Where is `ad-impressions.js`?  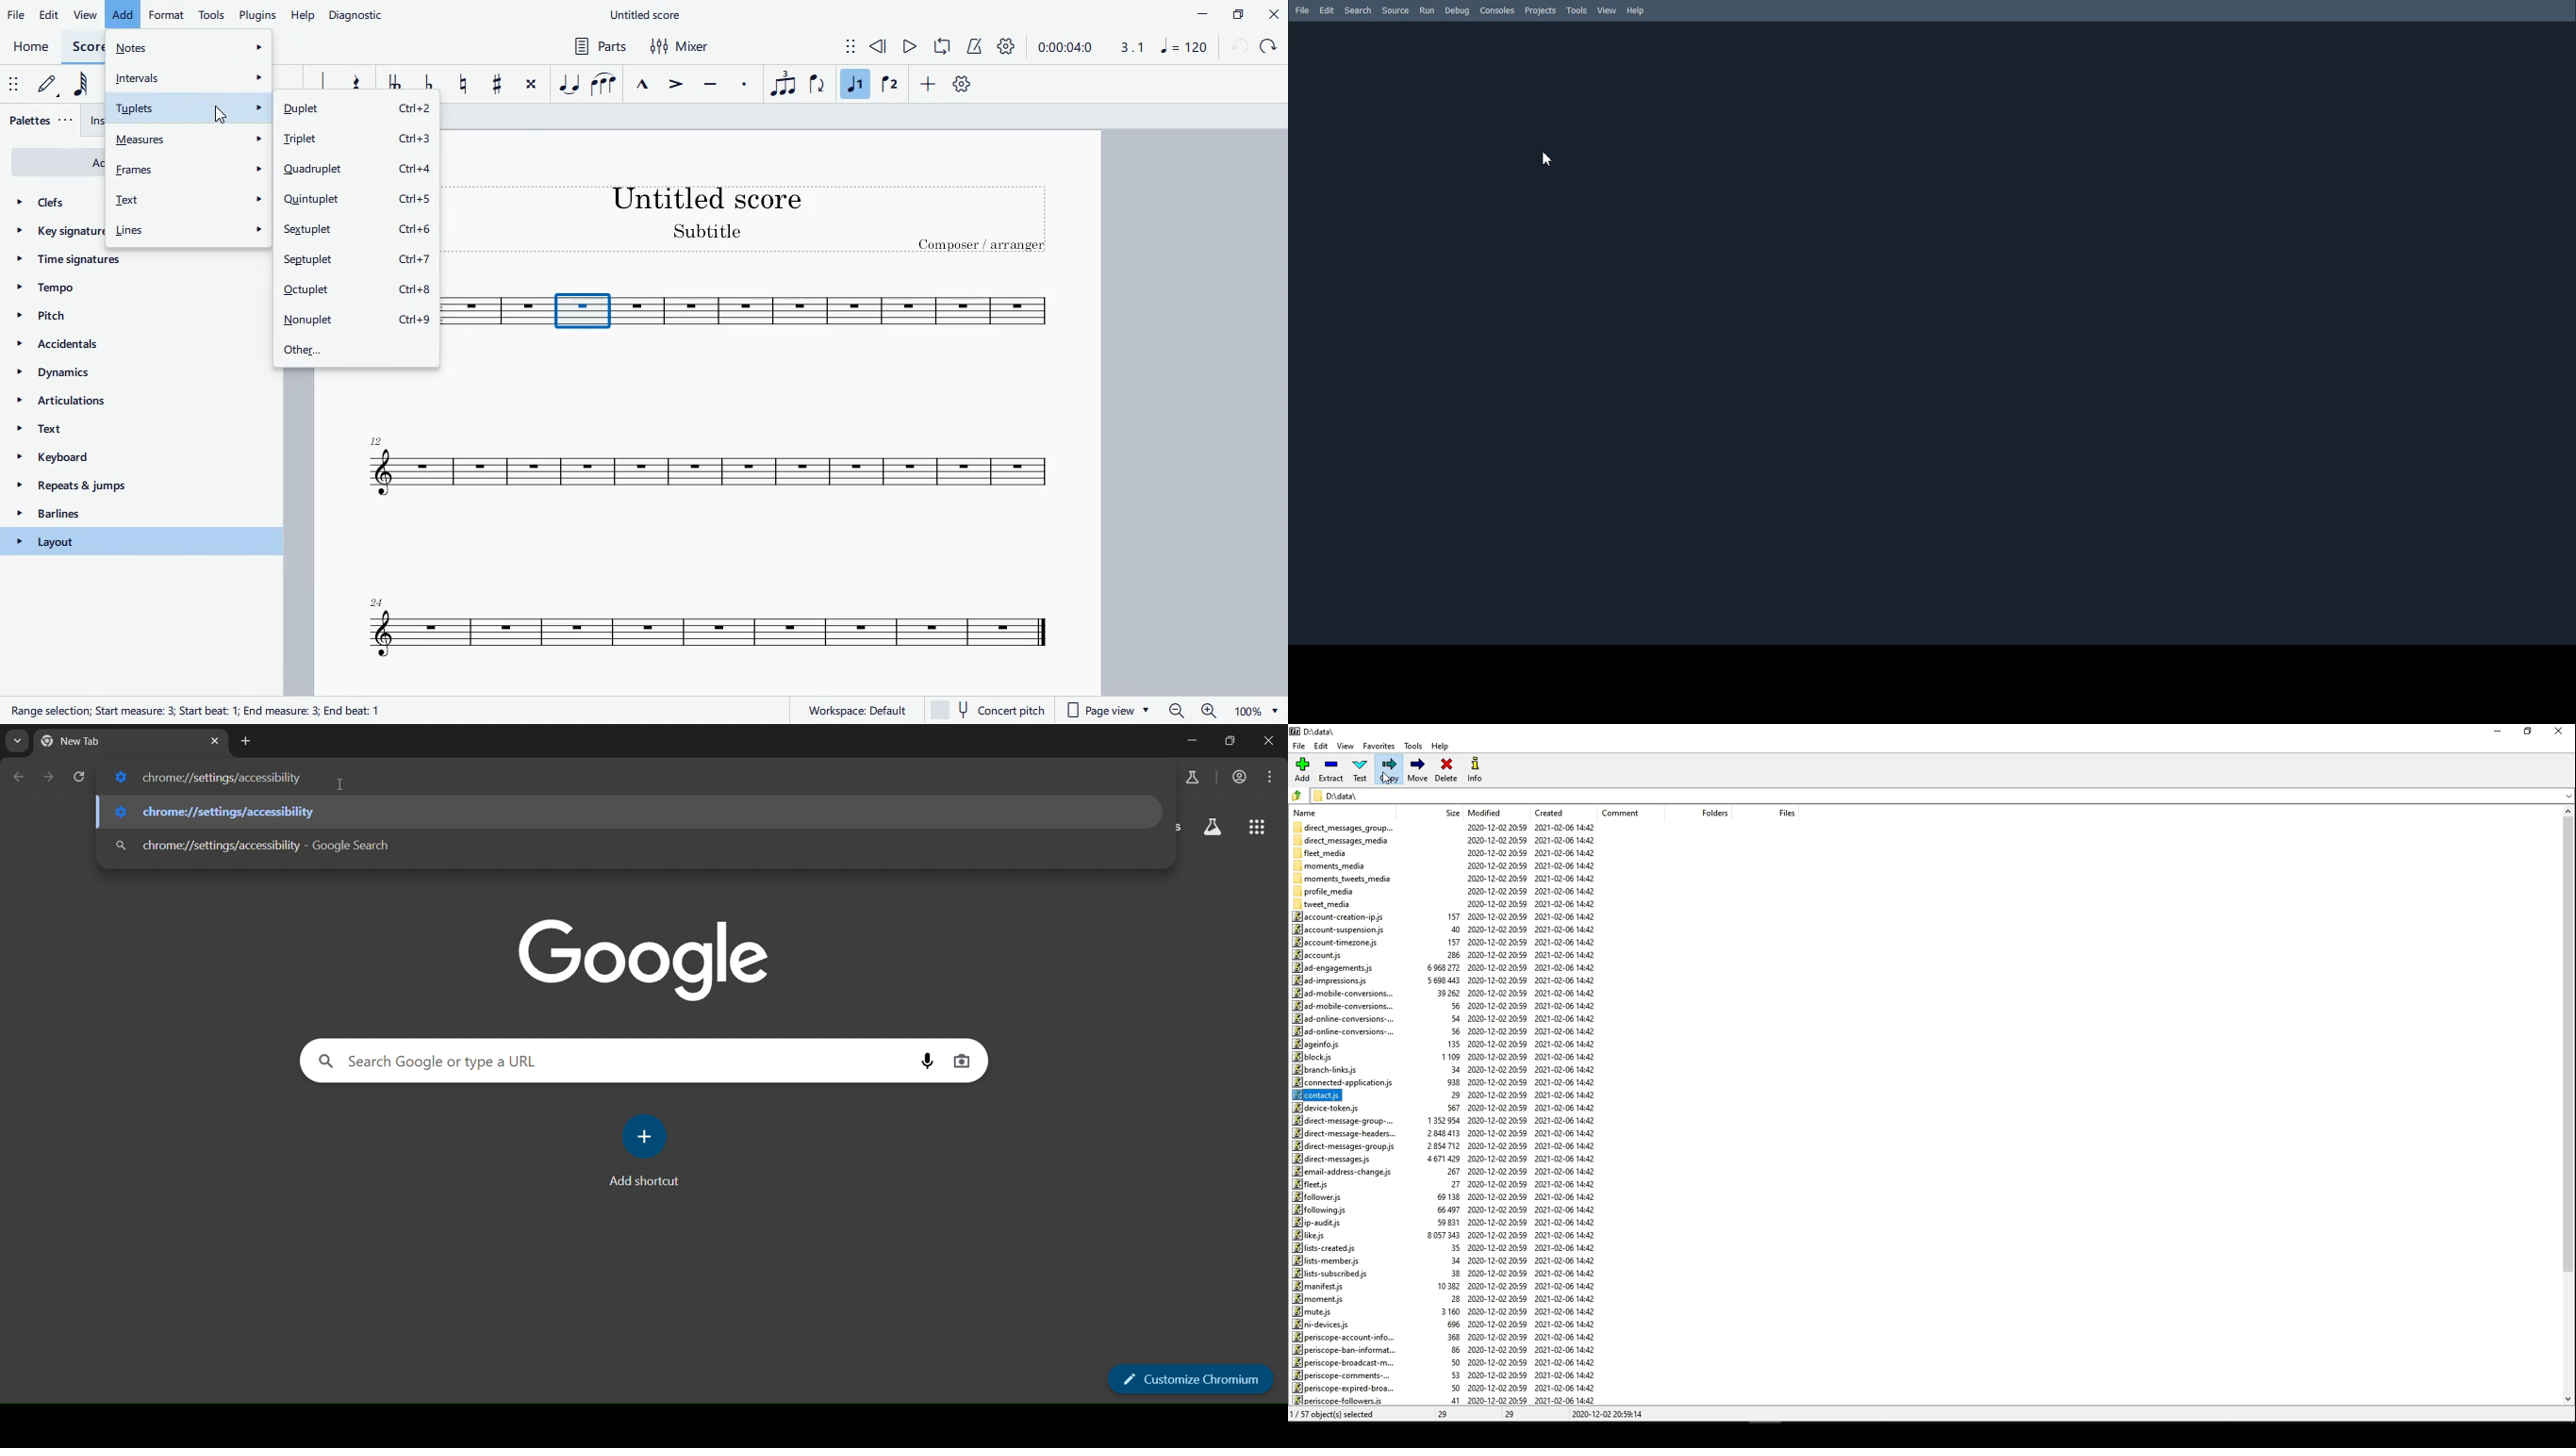 ad-impressions.js is located at coordinates (1335, 981).